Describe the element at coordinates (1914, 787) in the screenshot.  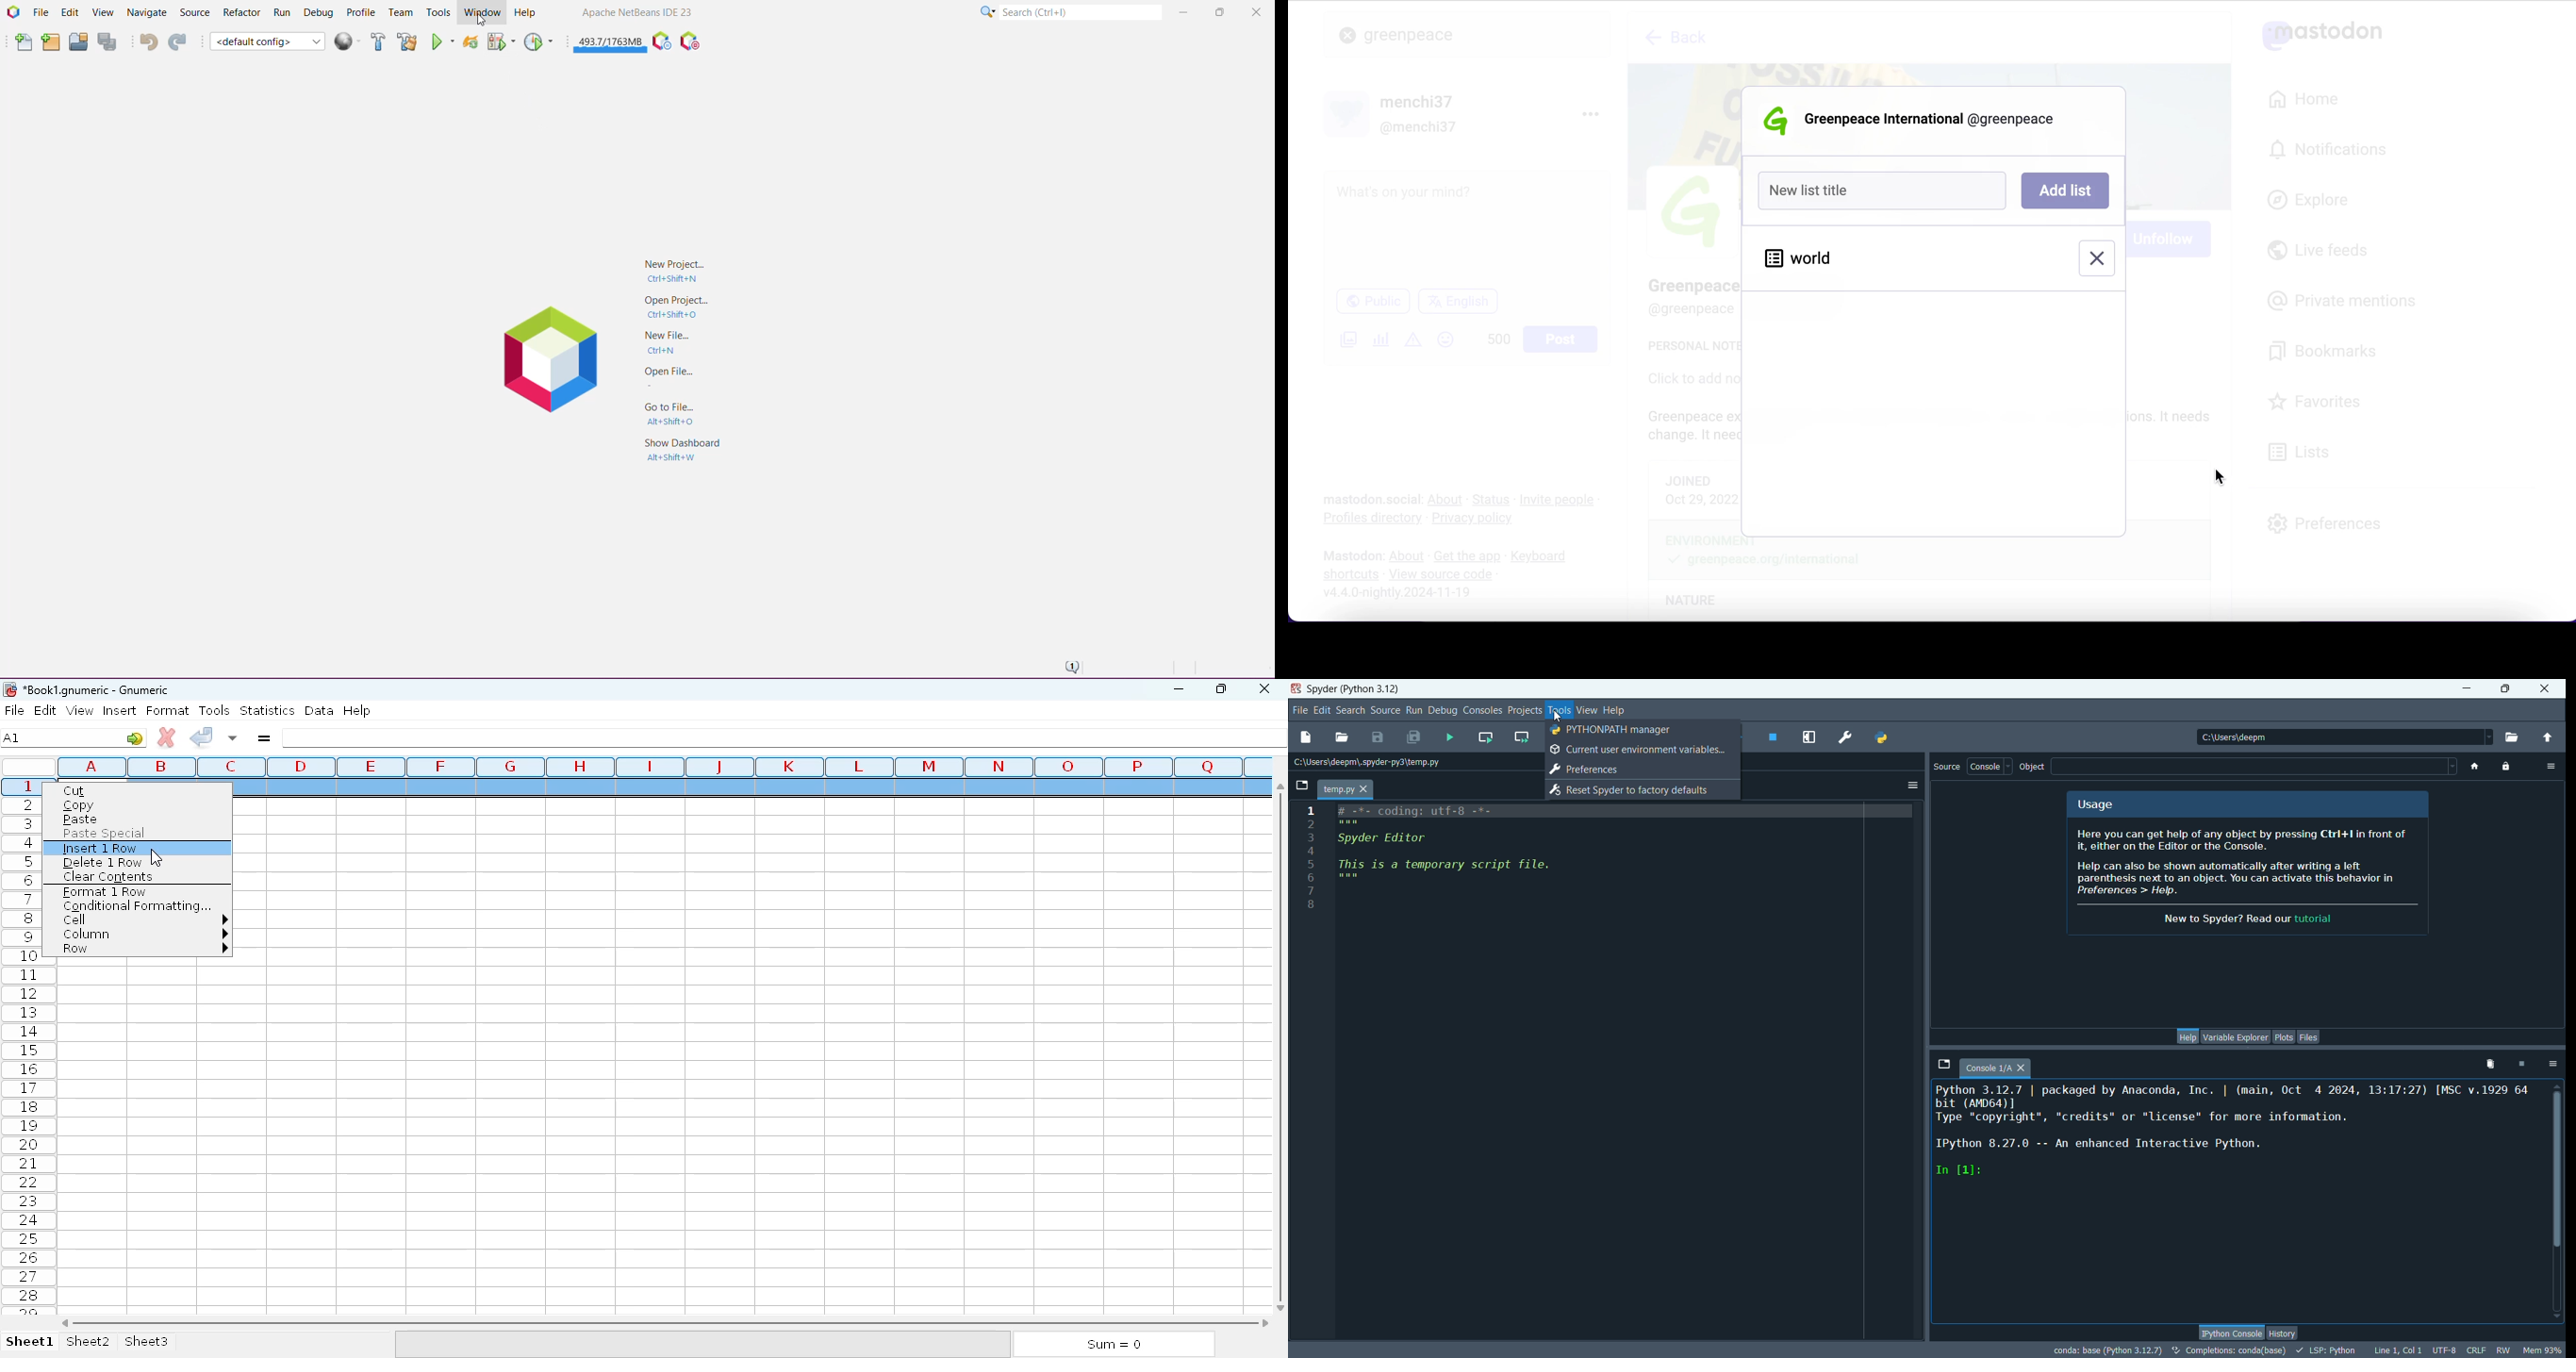
I see `options` at that location.